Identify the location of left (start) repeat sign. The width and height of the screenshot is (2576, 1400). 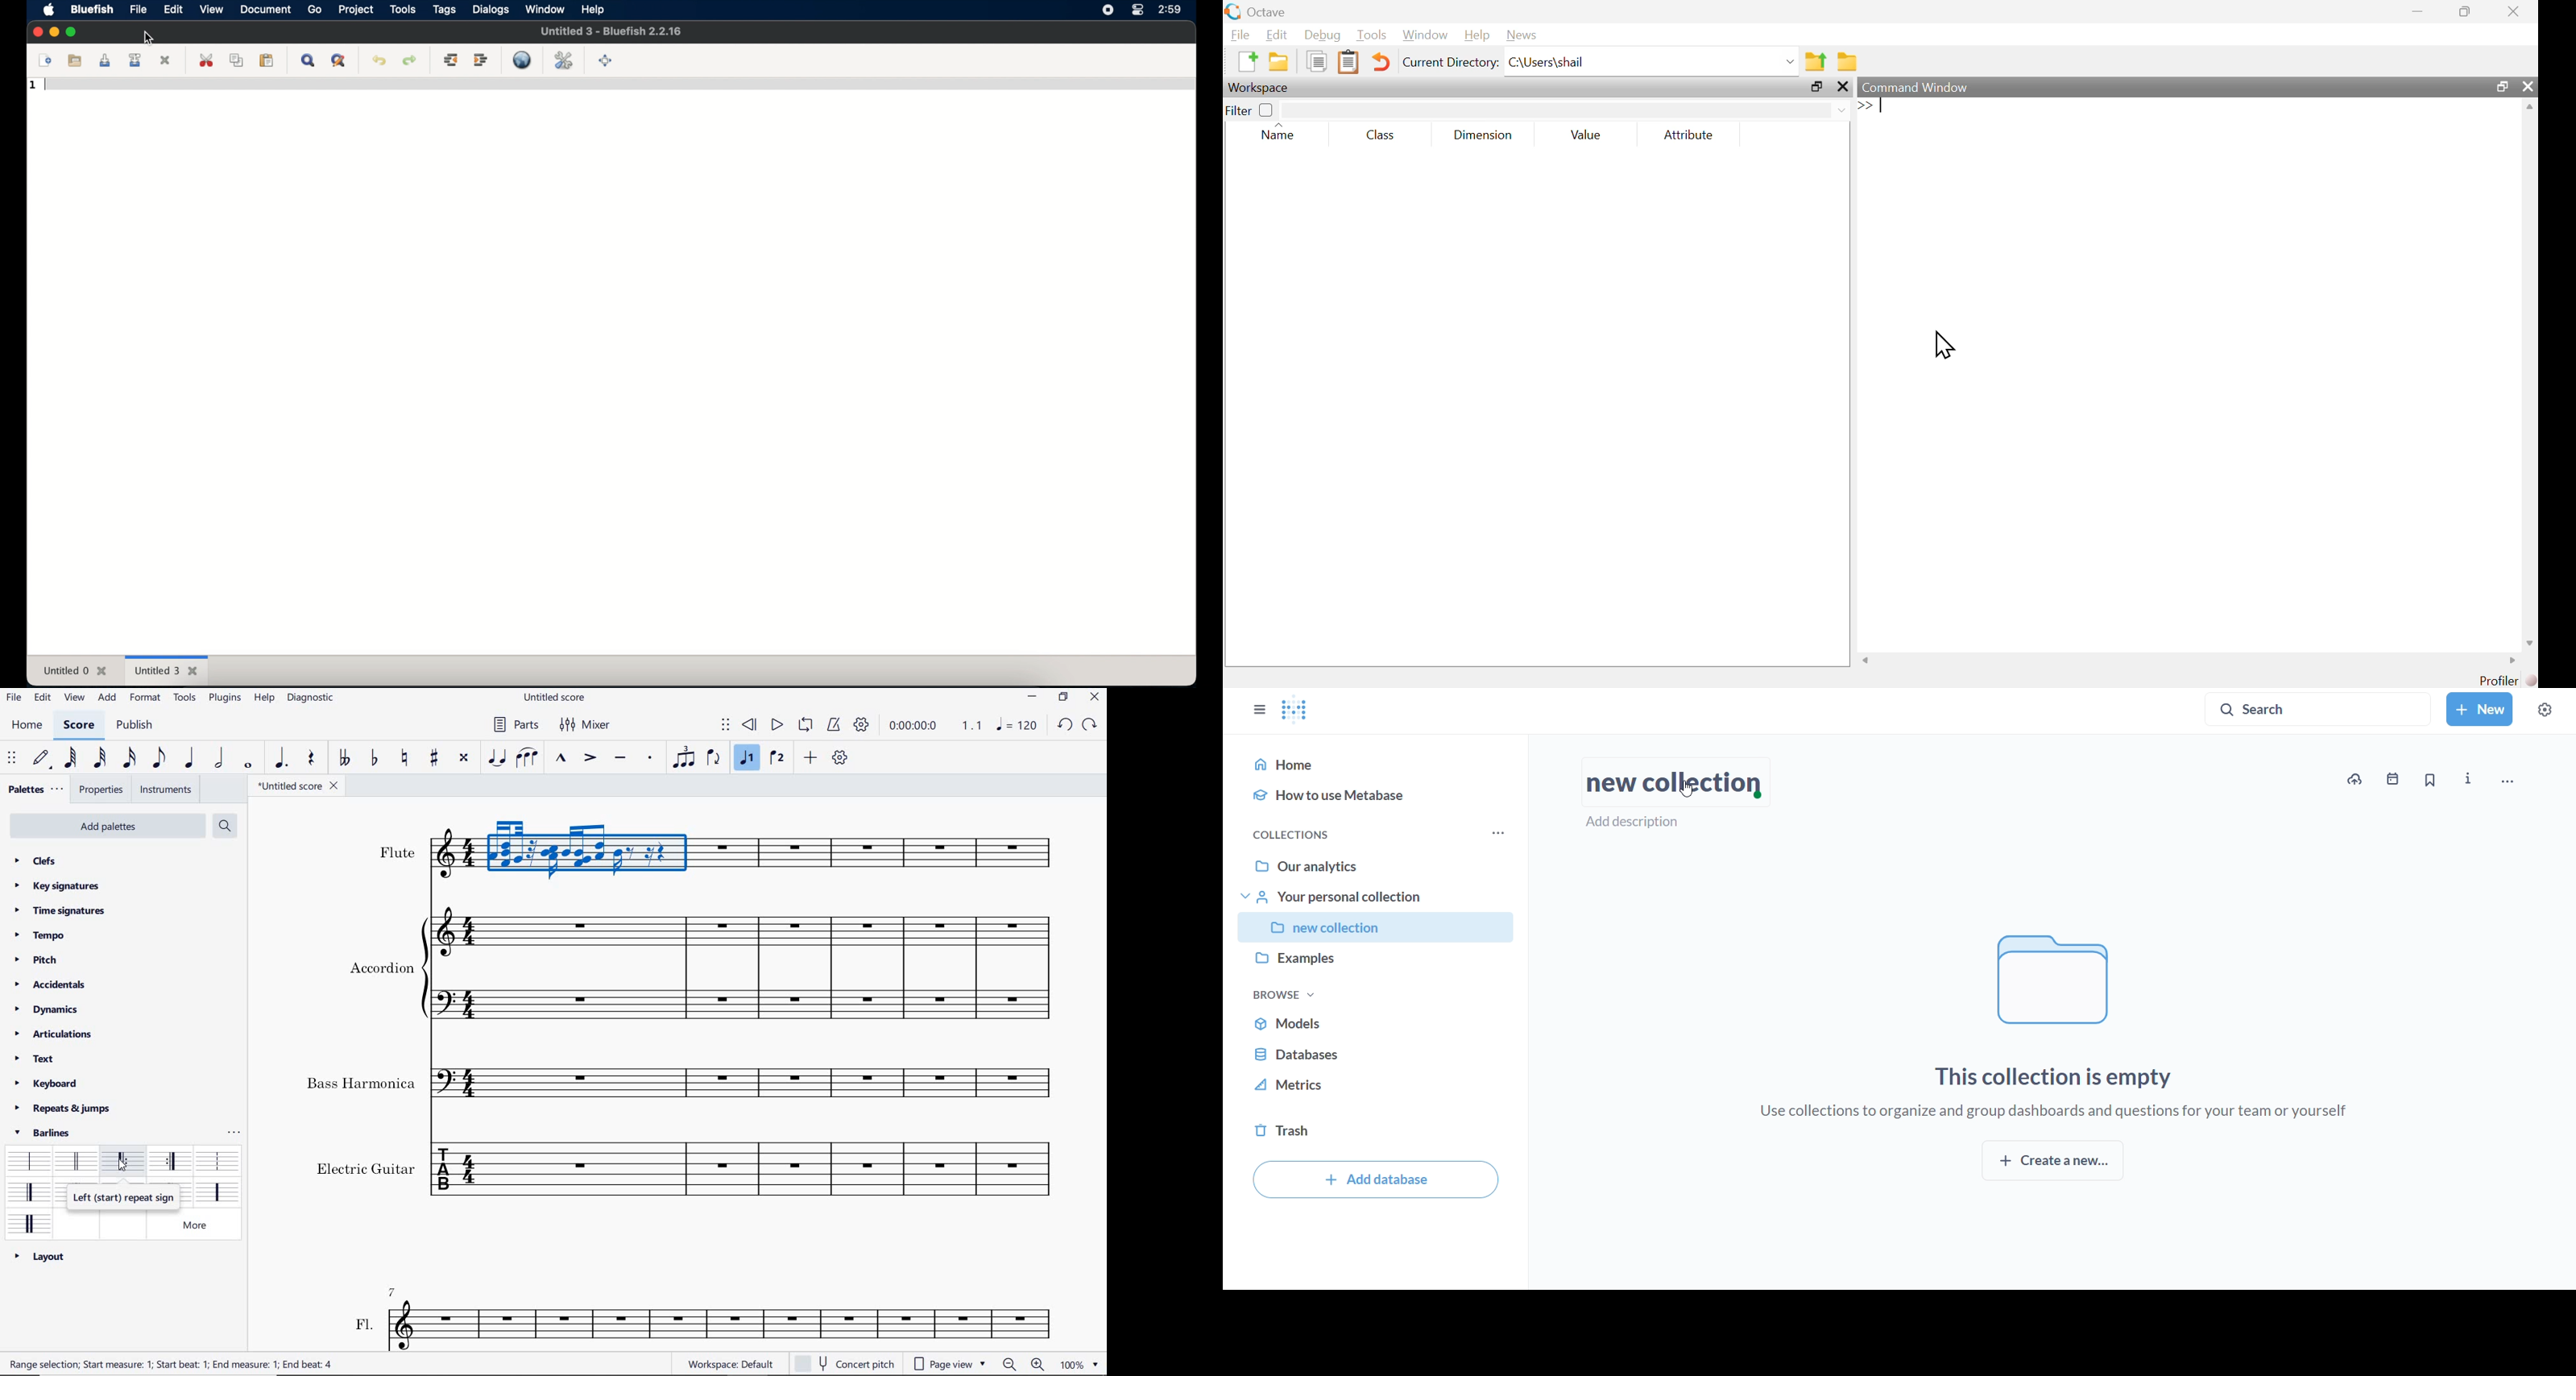
(124, 1162).